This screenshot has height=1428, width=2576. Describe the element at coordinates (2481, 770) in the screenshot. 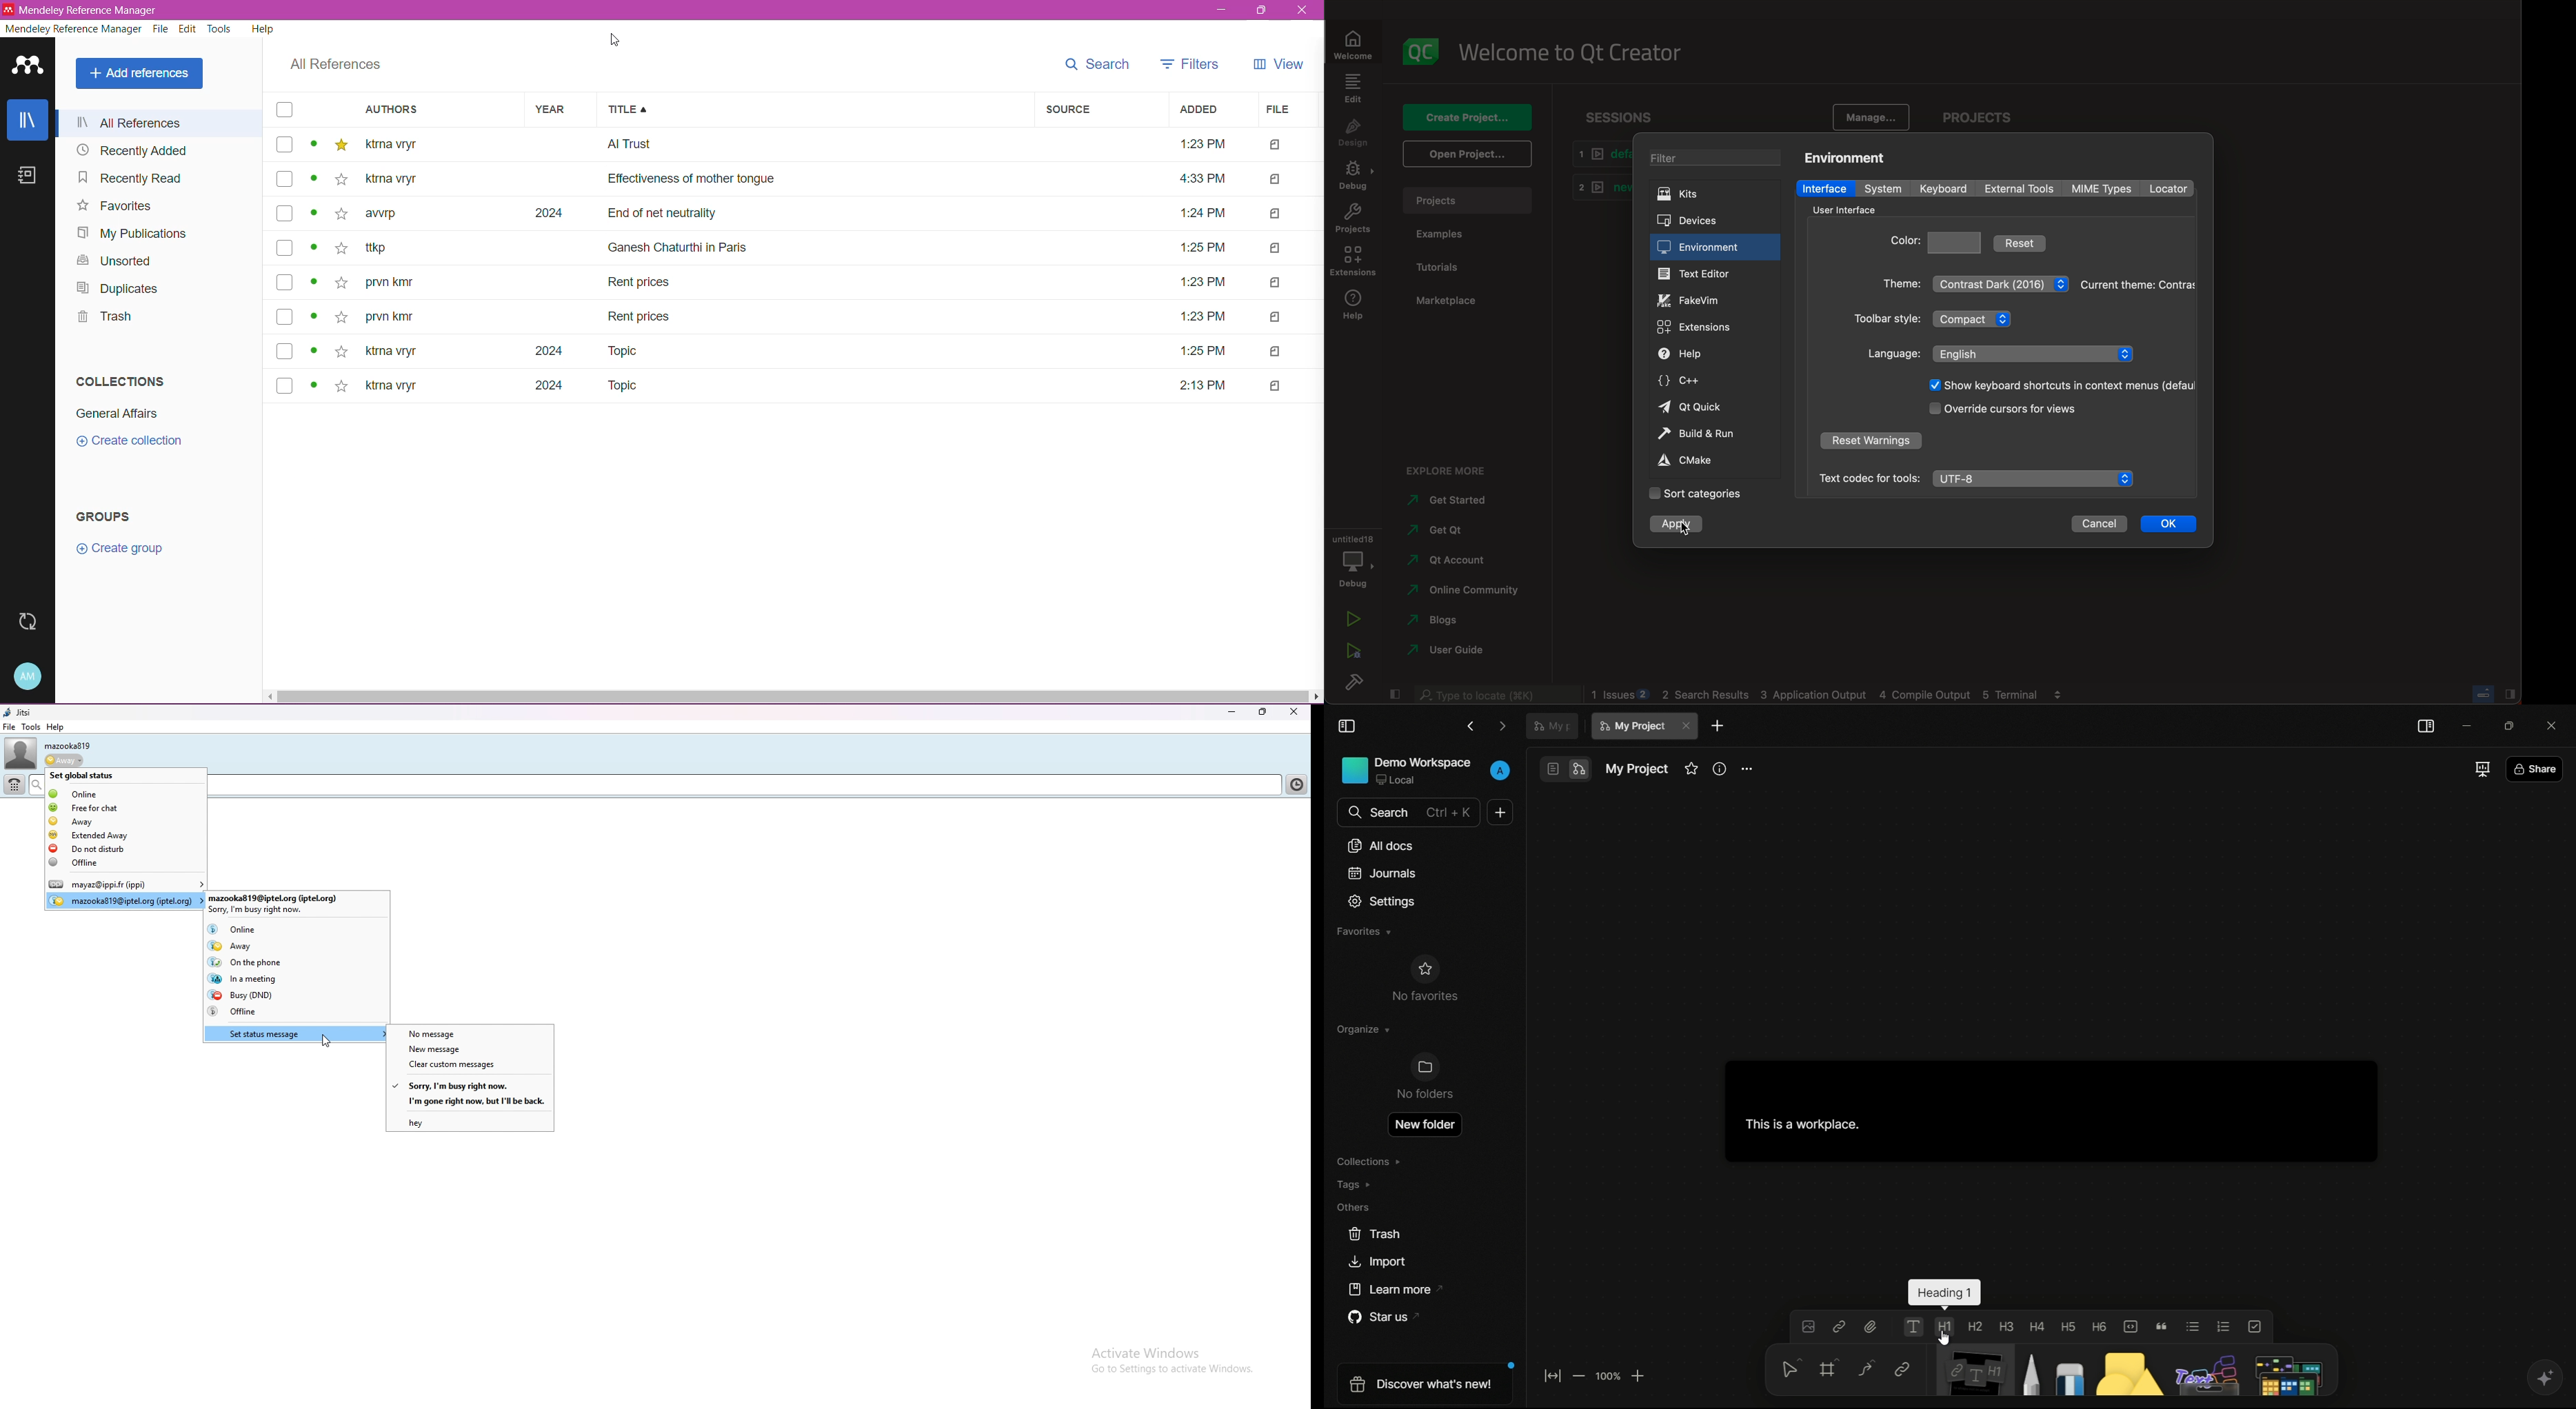

I see `full screen` at that location.